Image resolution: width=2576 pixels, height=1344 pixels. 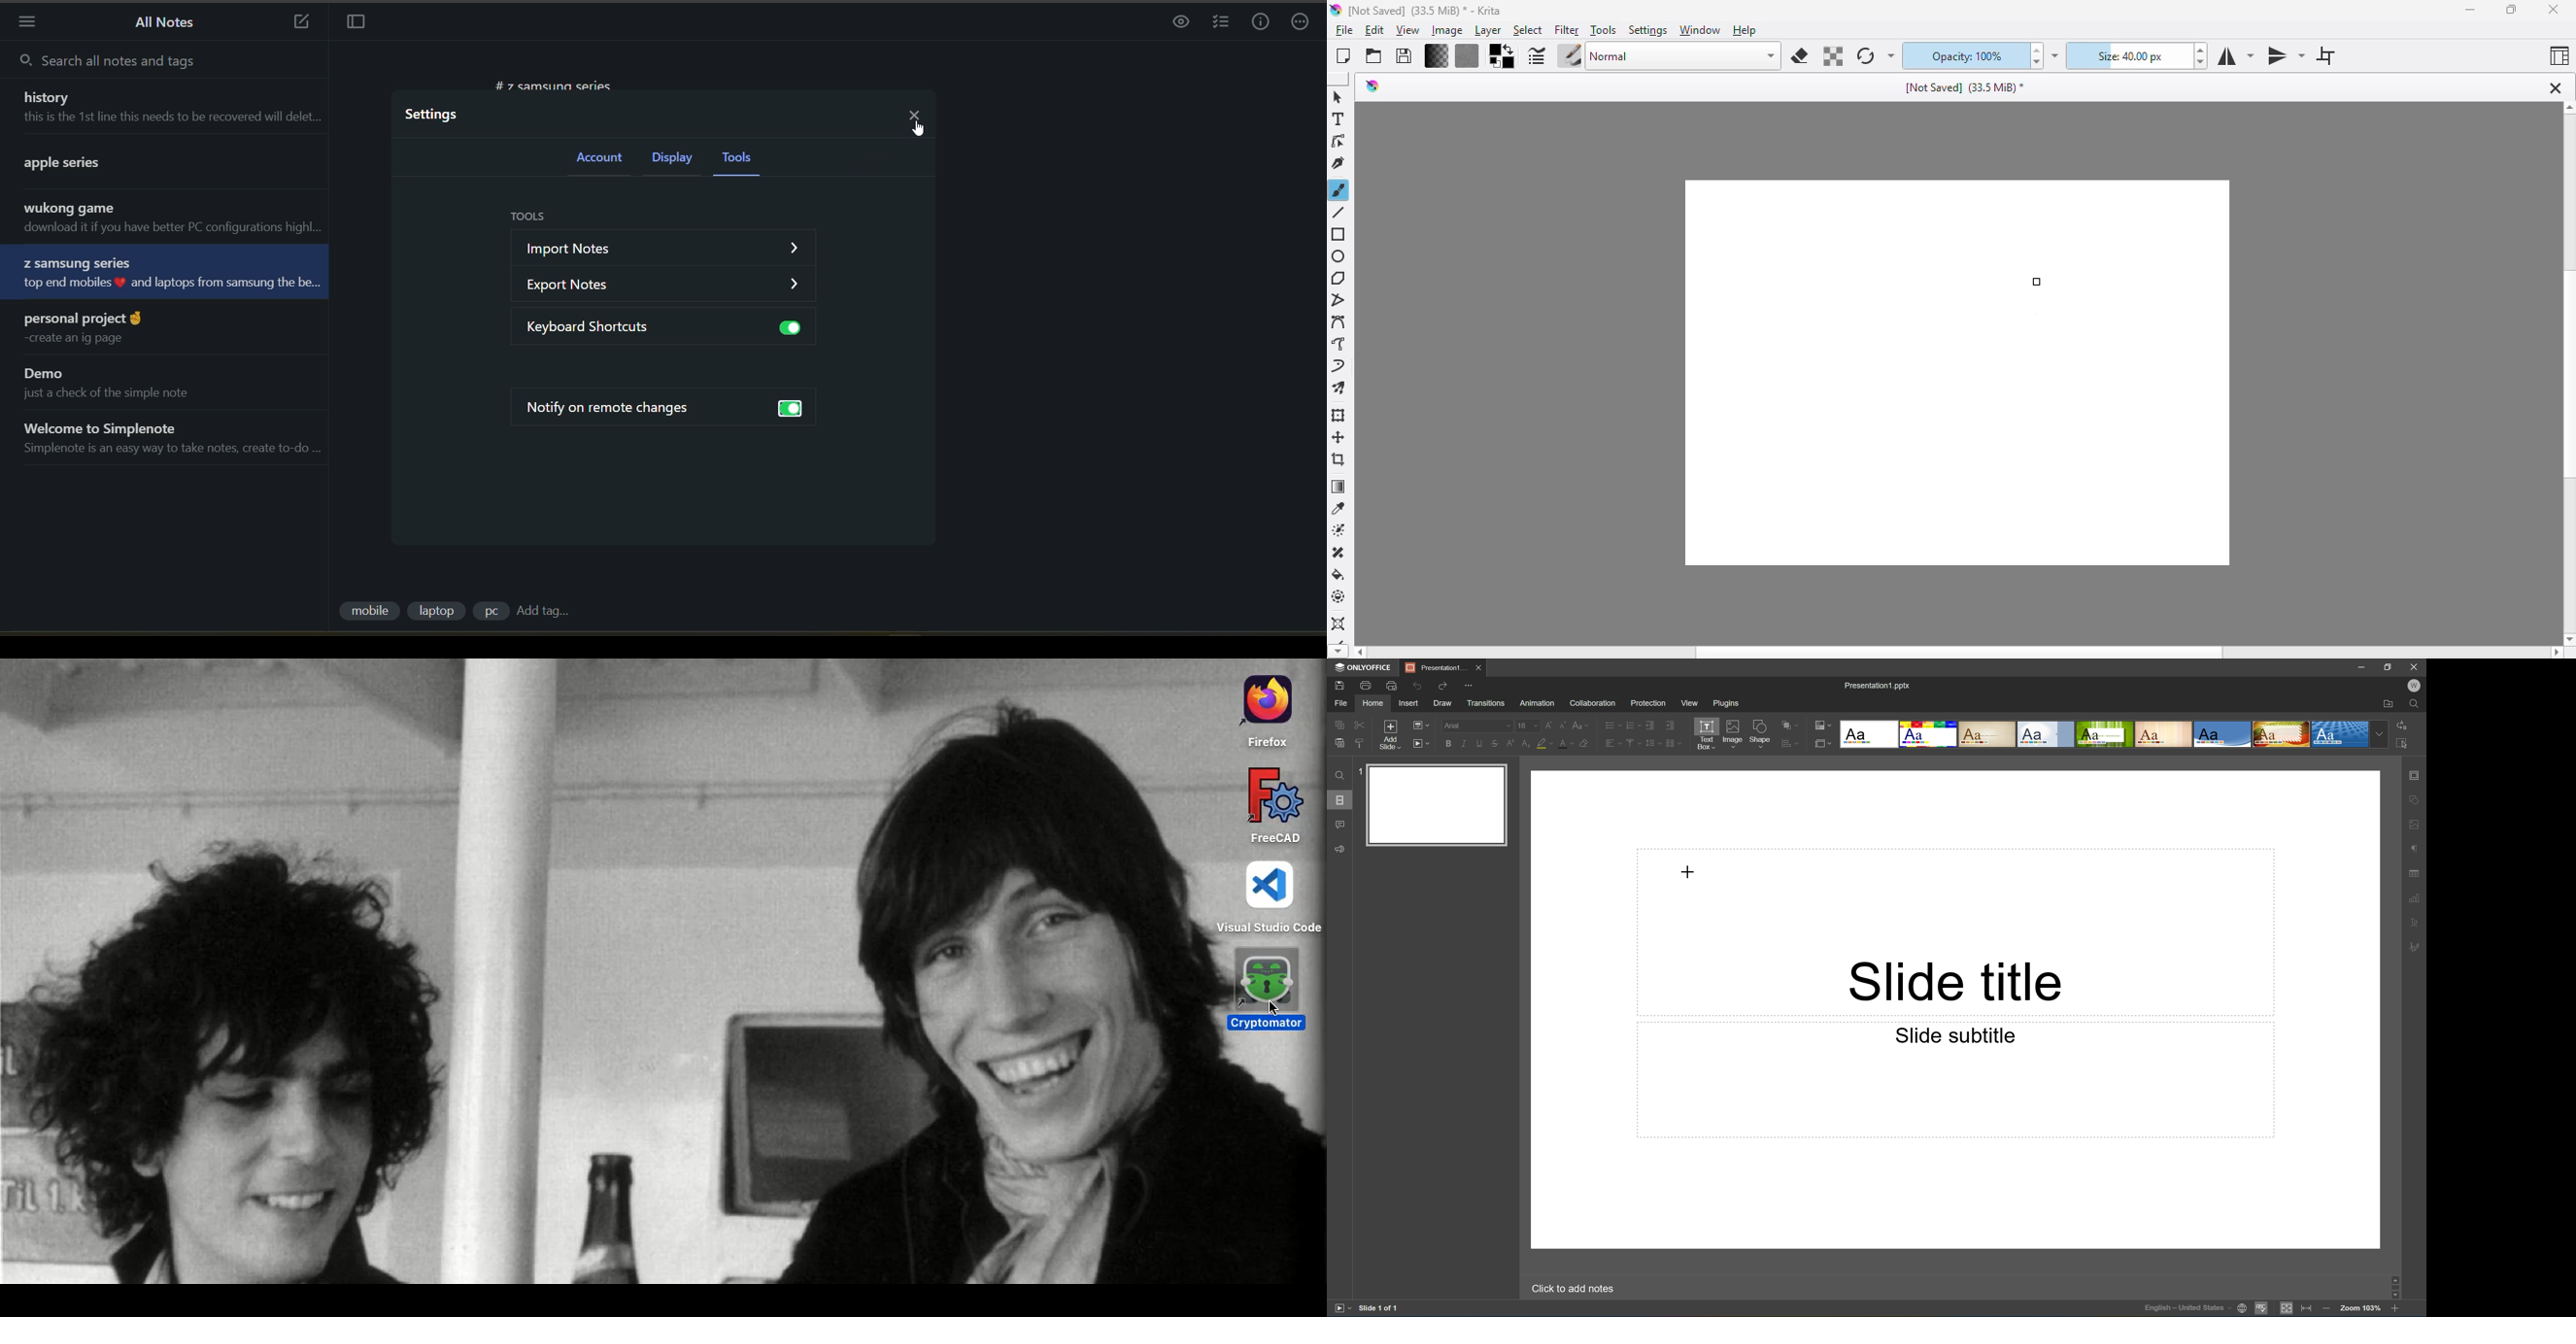 What do you see at coordinates (1823, 745) in the screenshot?
I see `Select slide size` at bounding box center [1823, 745].